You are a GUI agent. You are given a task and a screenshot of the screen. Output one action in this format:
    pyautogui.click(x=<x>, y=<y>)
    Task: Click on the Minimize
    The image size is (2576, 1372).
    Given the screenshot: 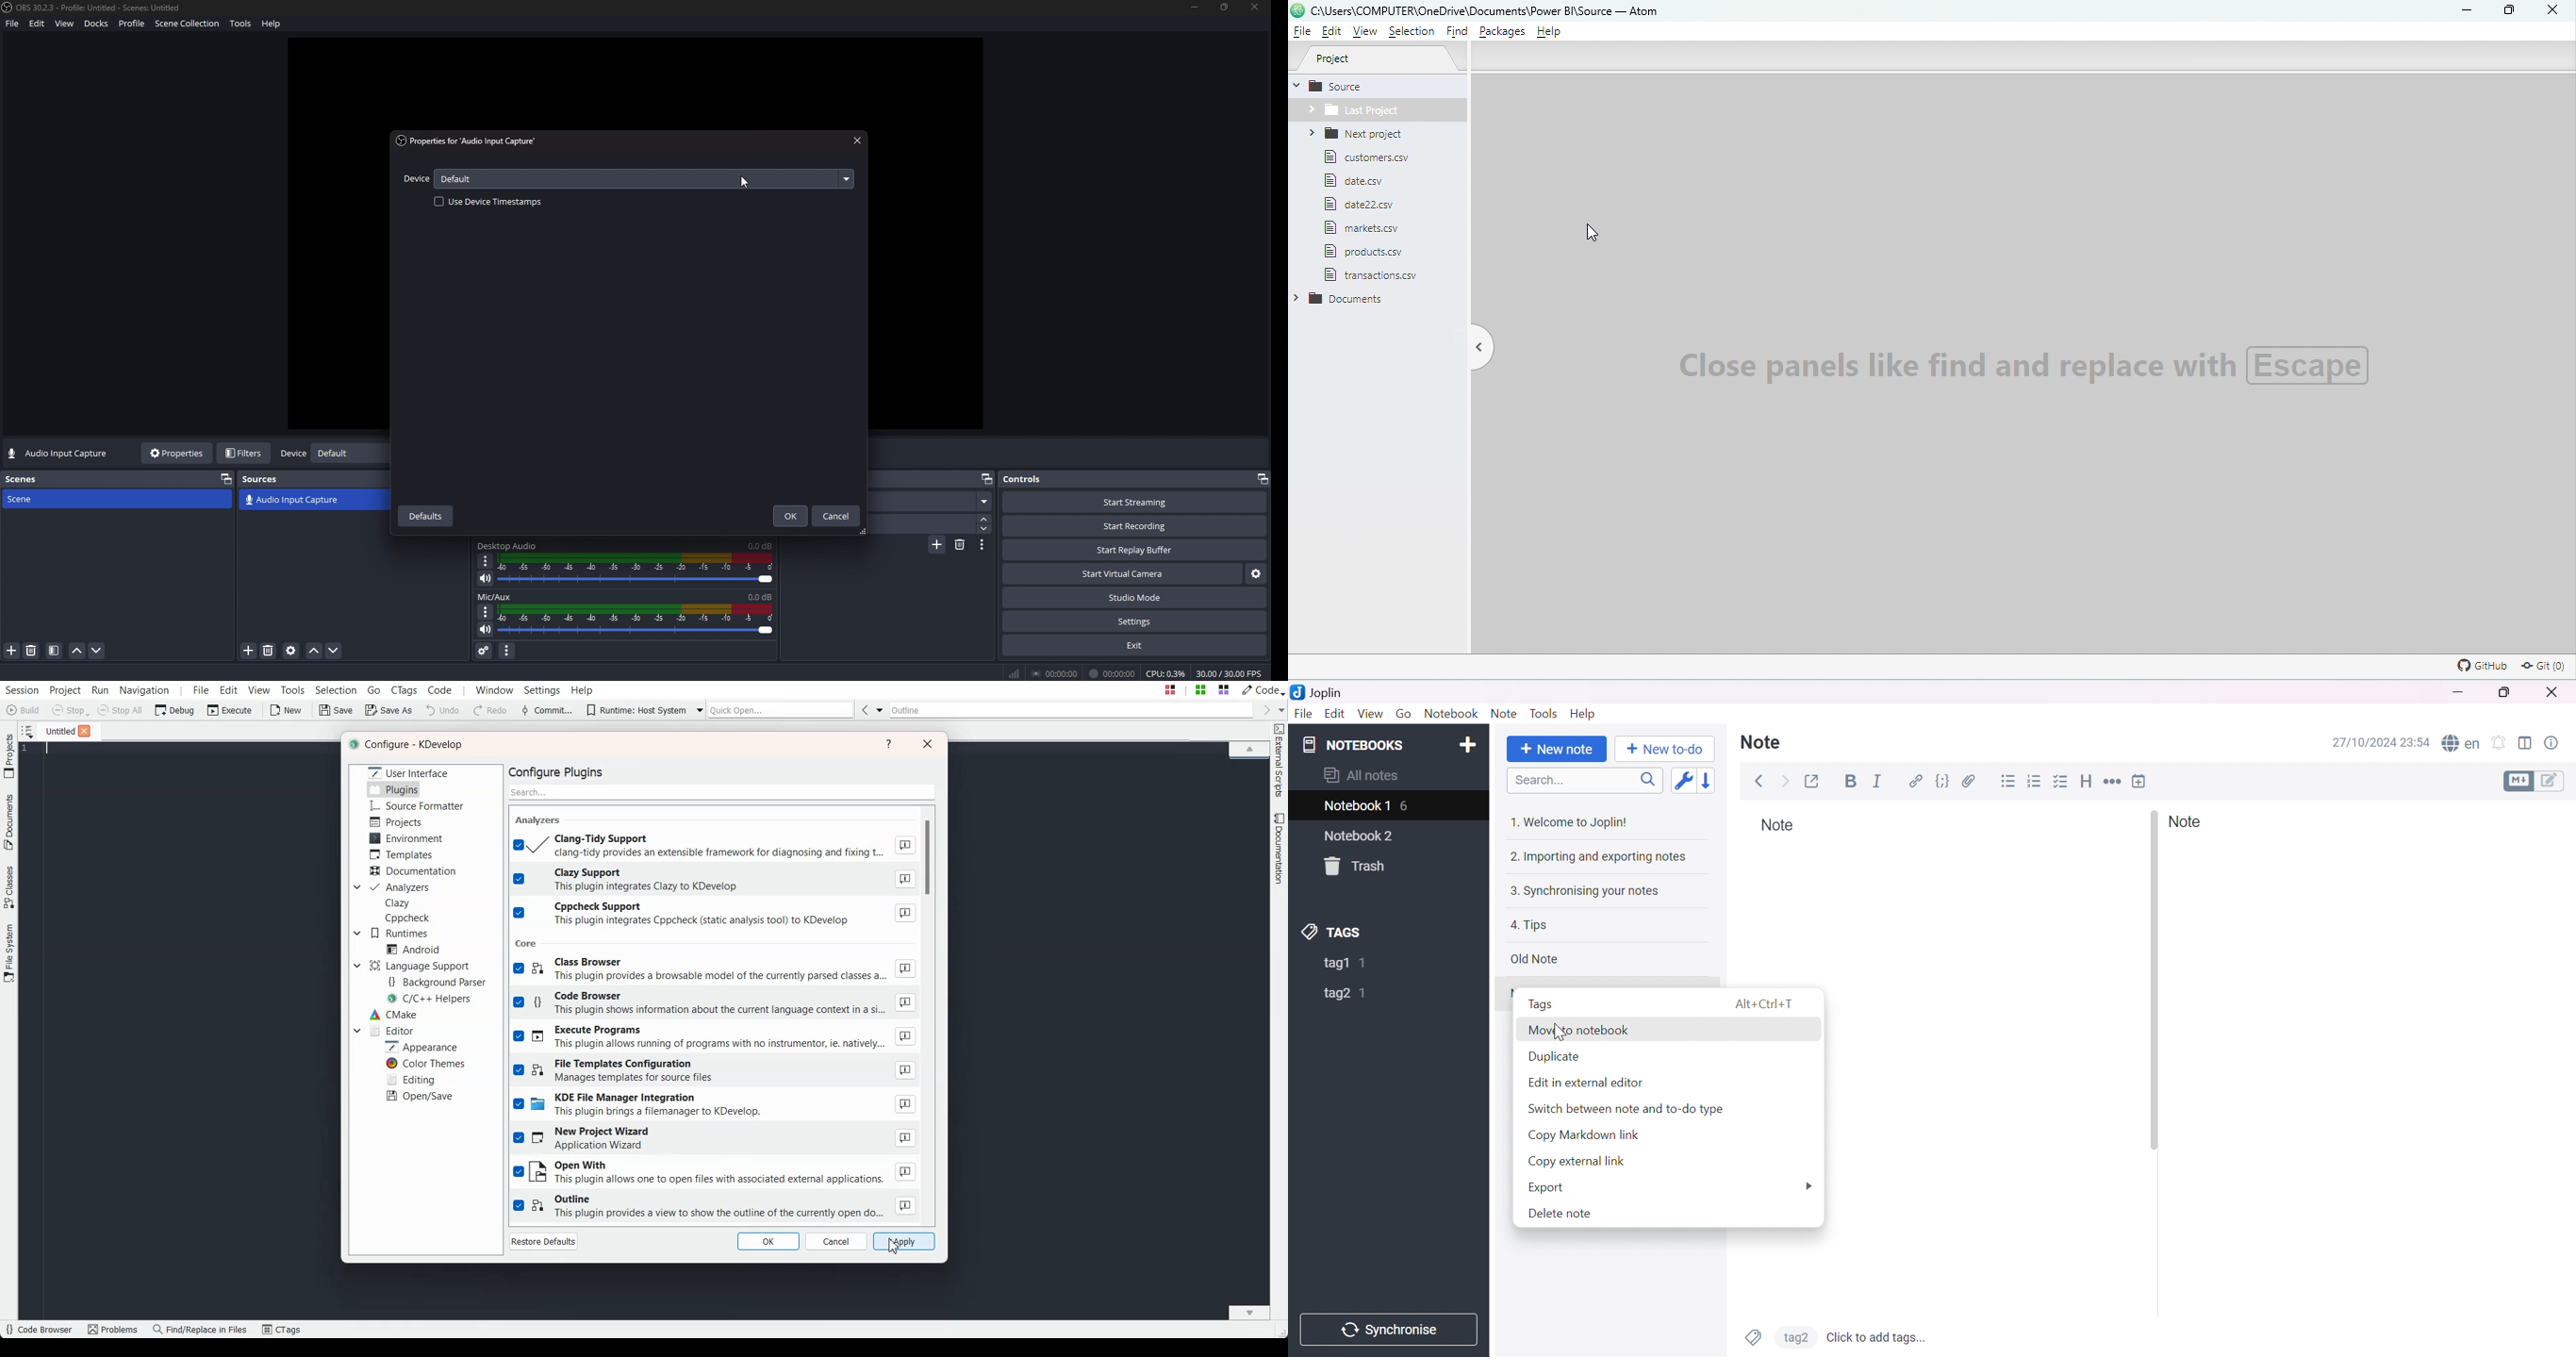 What is the action you would take?
    pyautogui.click(x=2458, y=692)
    